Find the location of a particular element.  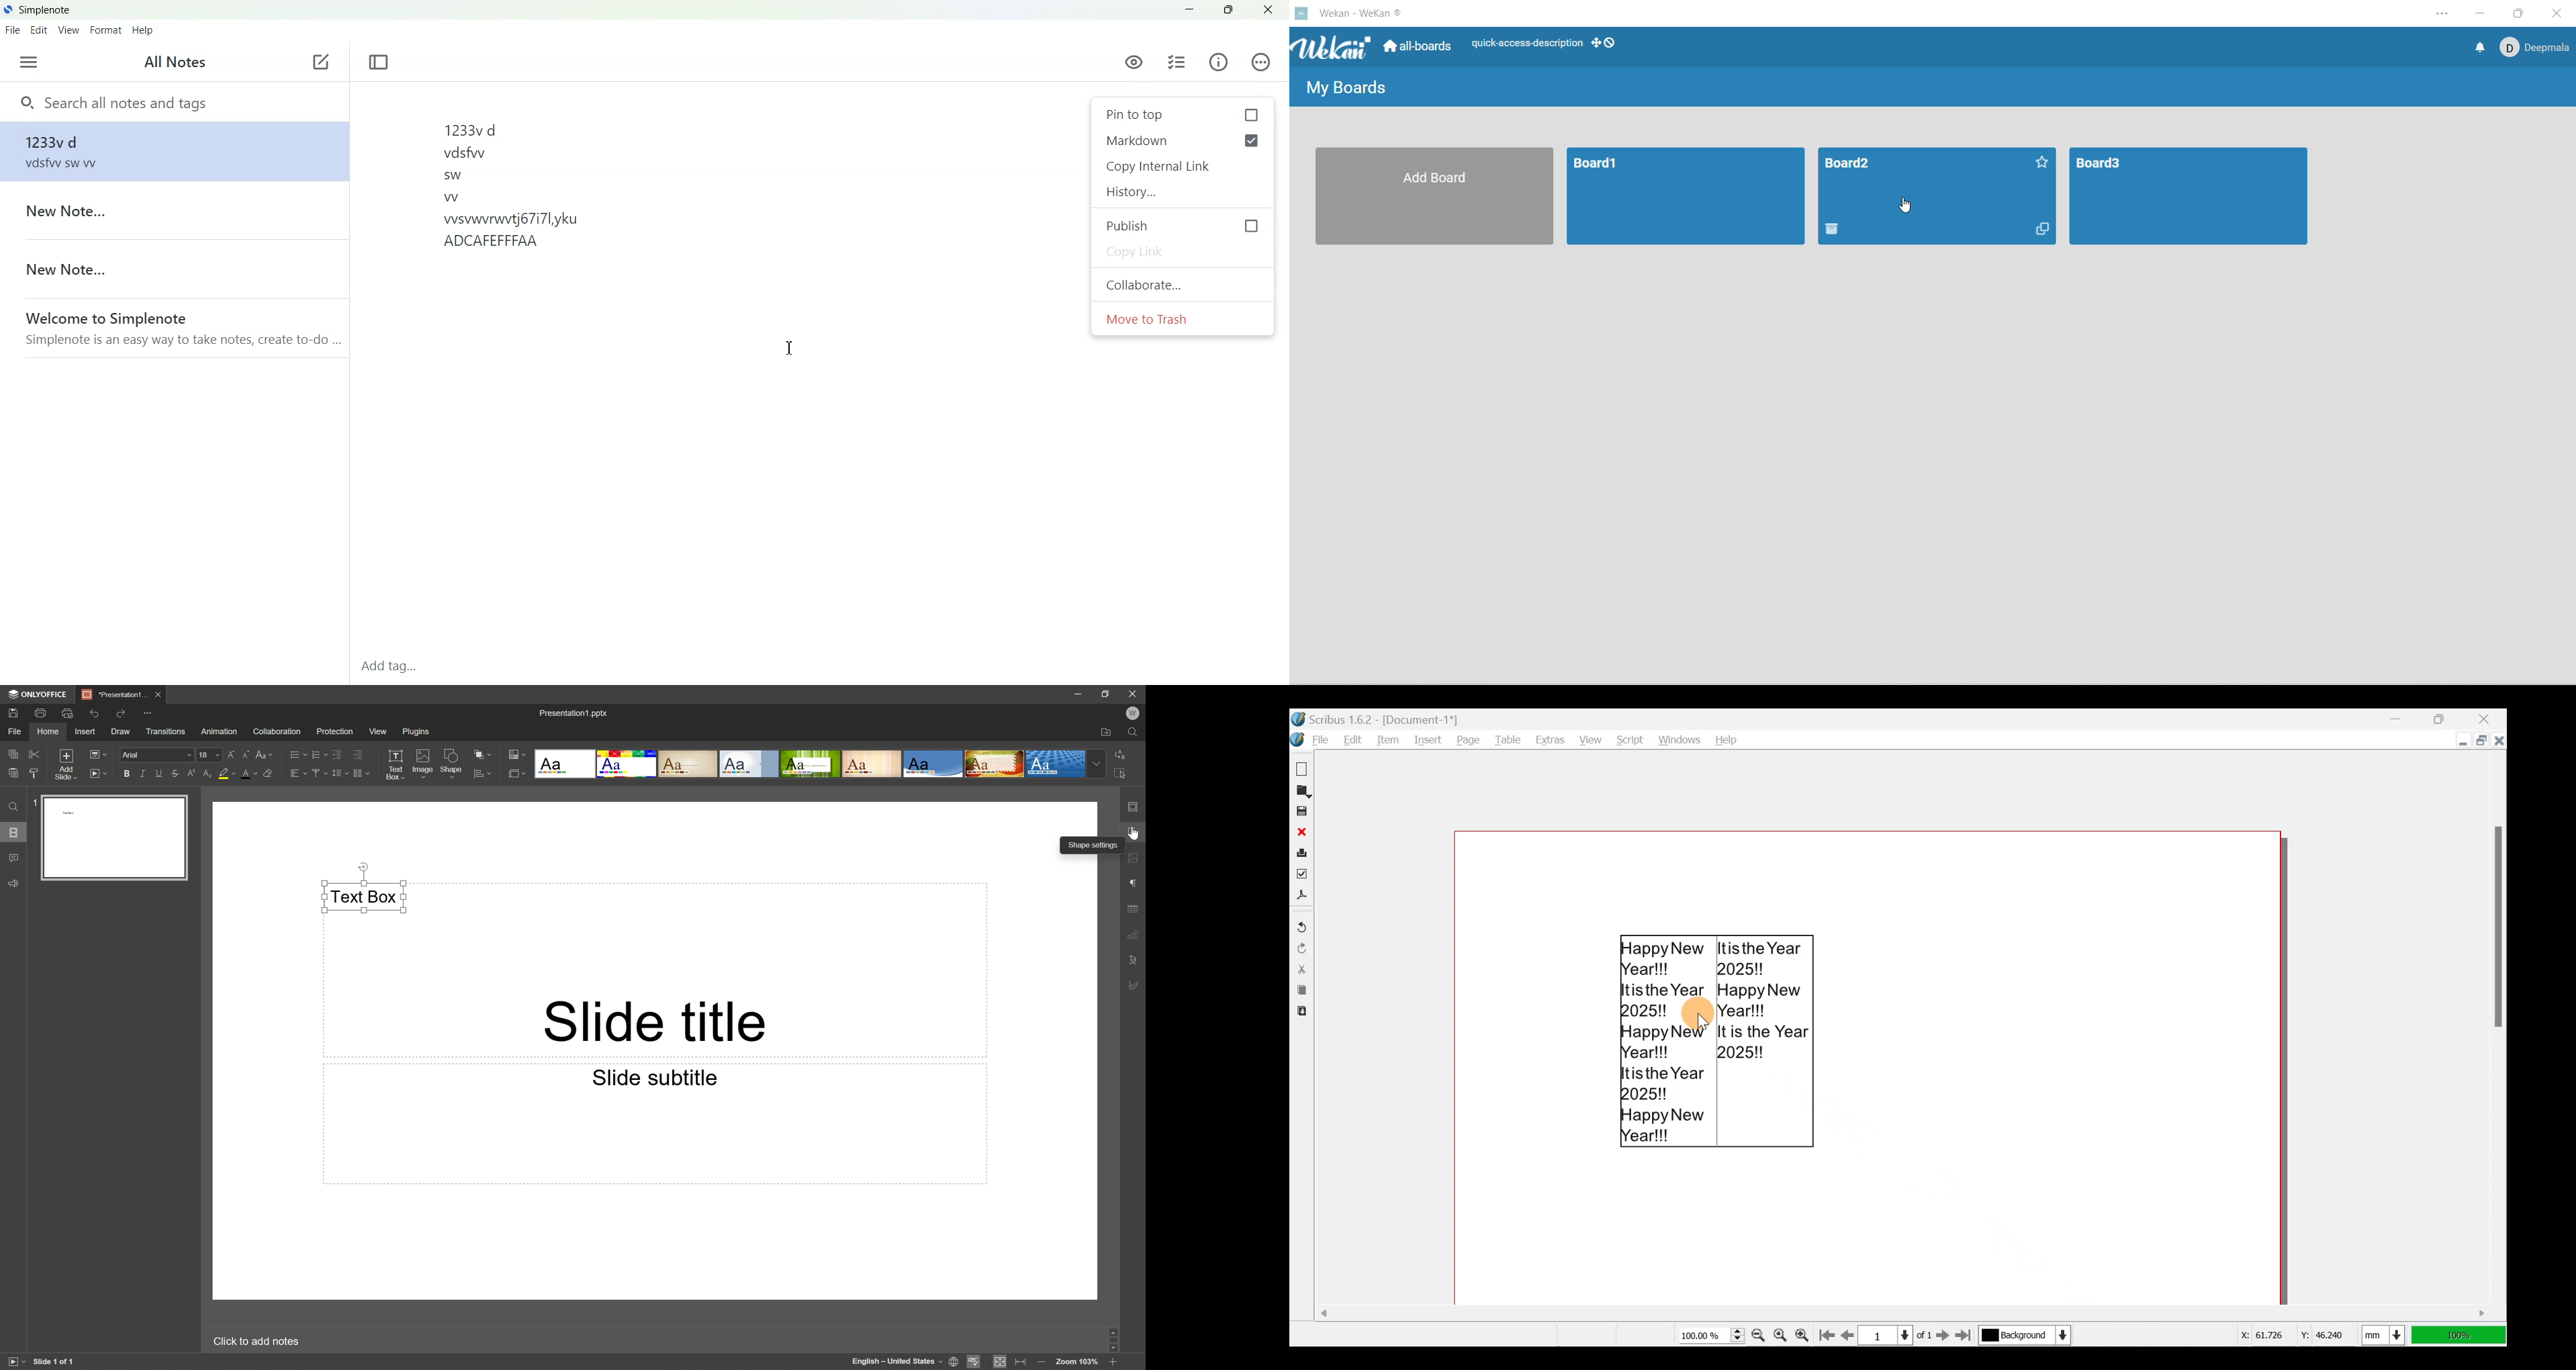

Cursor is located at coordinates (1134, 832).